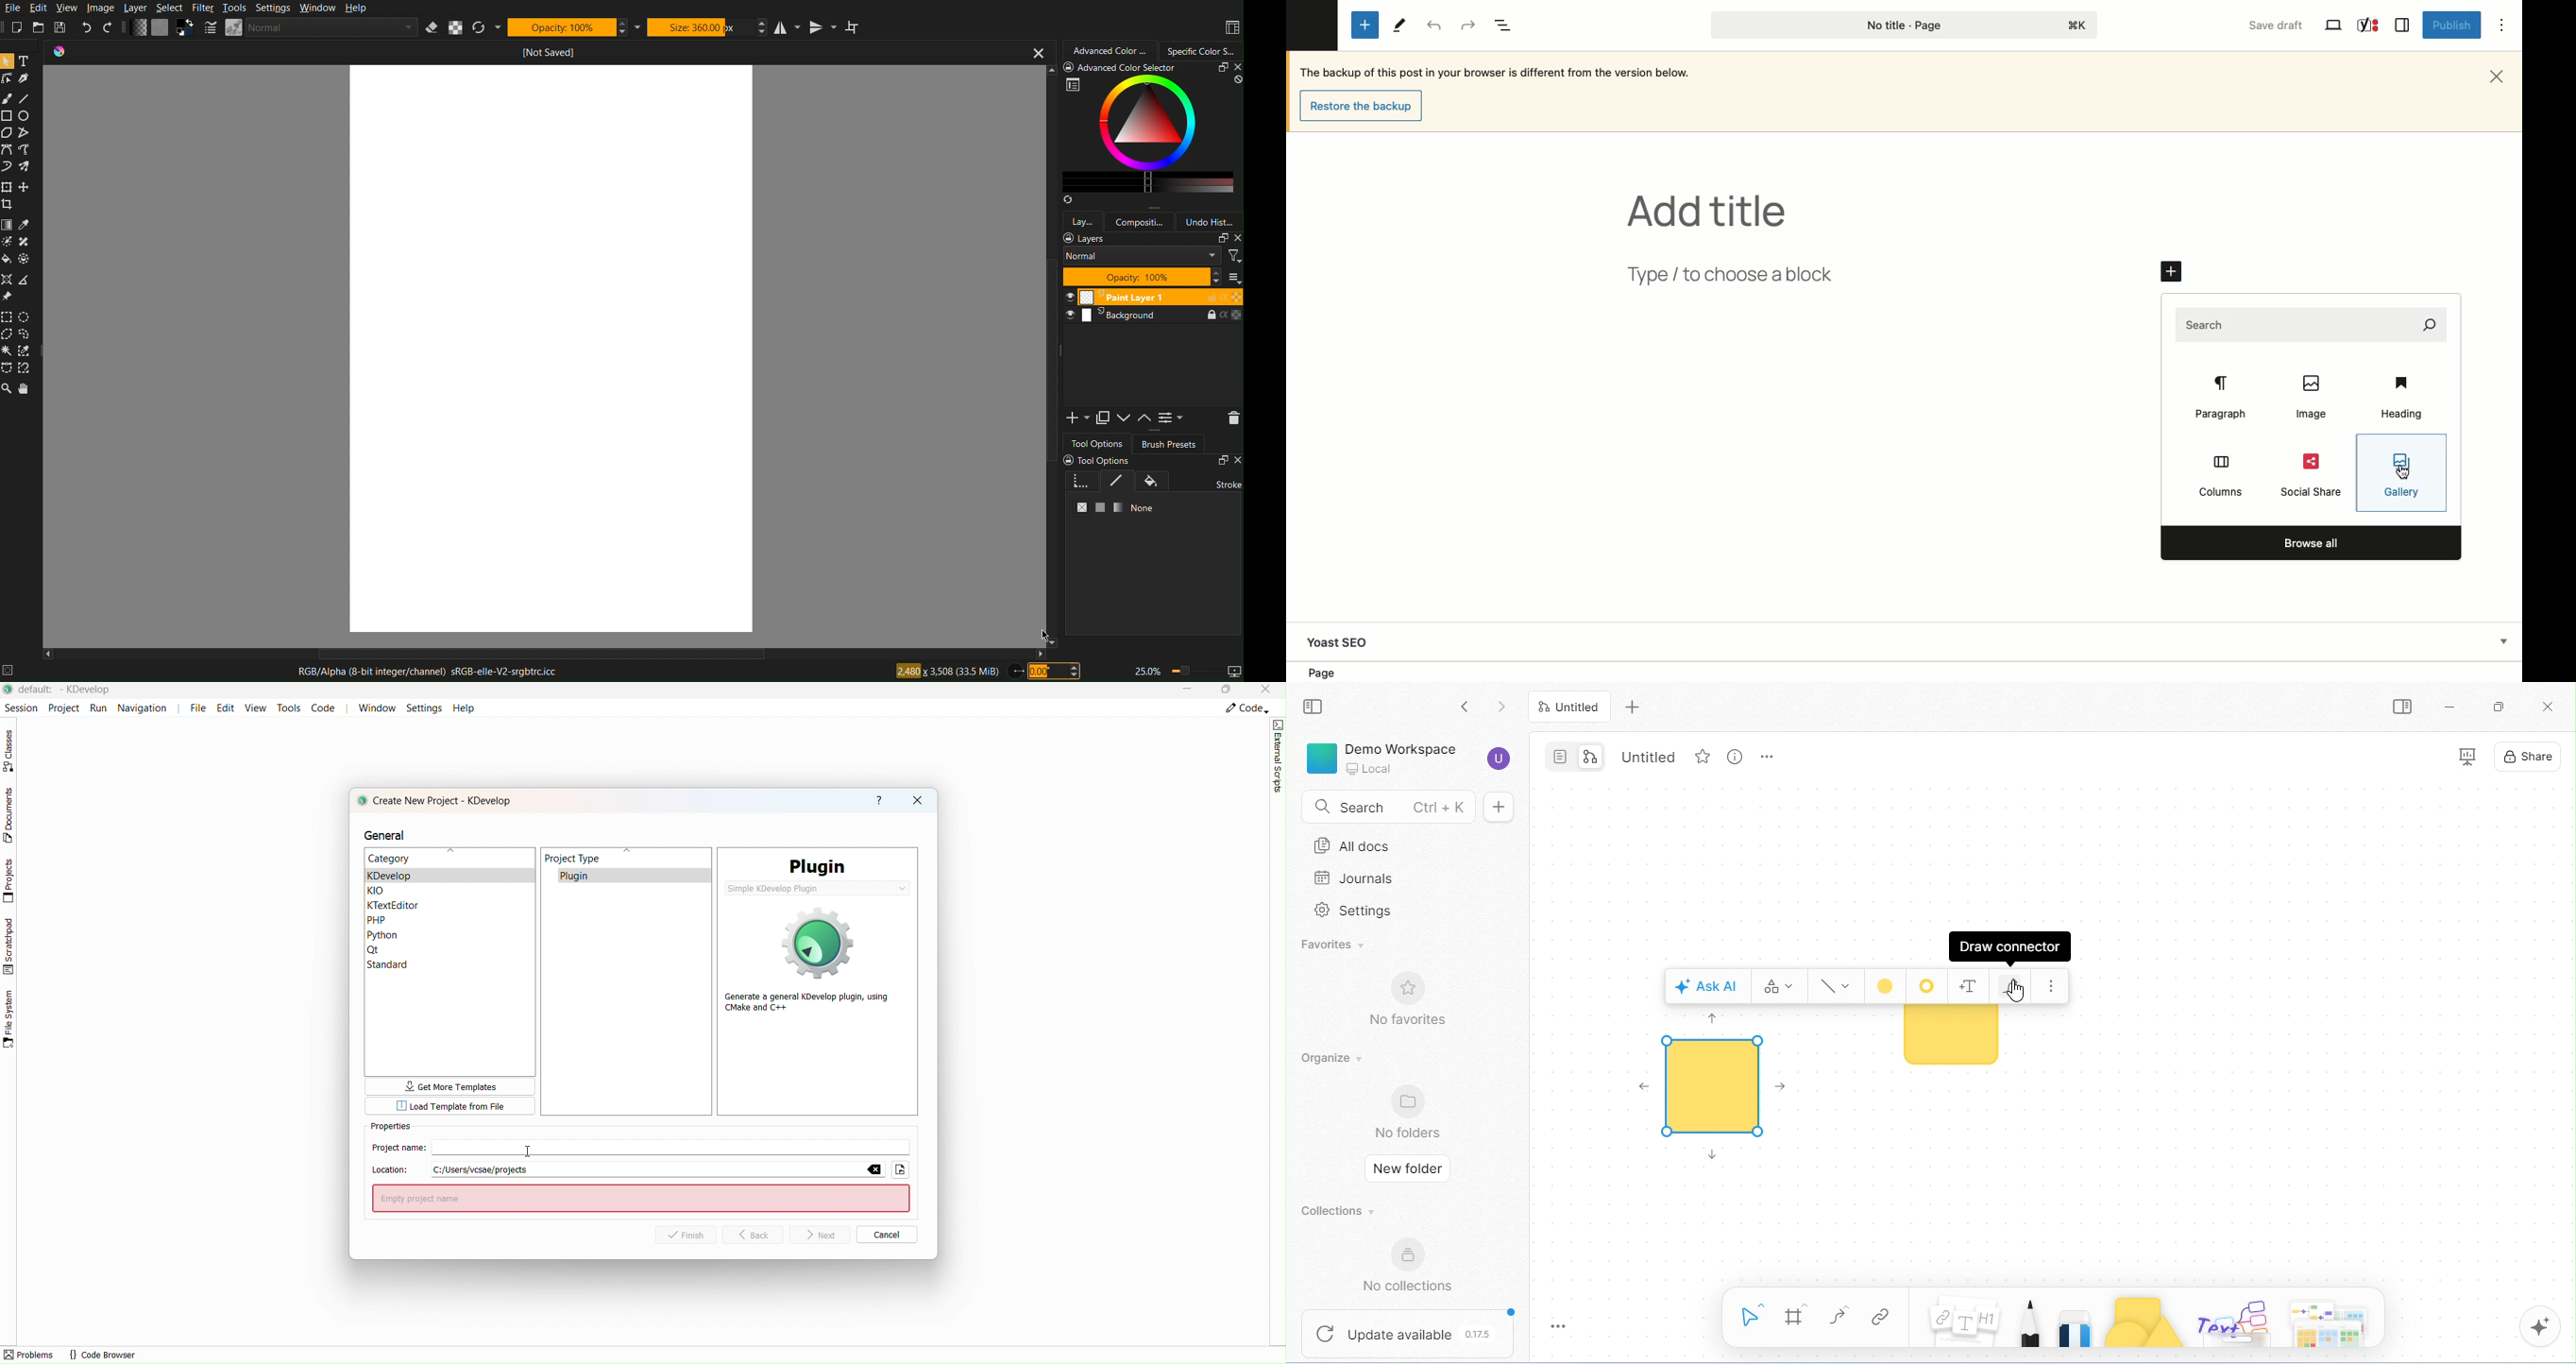 The height and width of the screenshot is (1372, 2576). Describe the element at coordinates (1103, 418) in the screenshot. I see `Copy Layer` at that location.